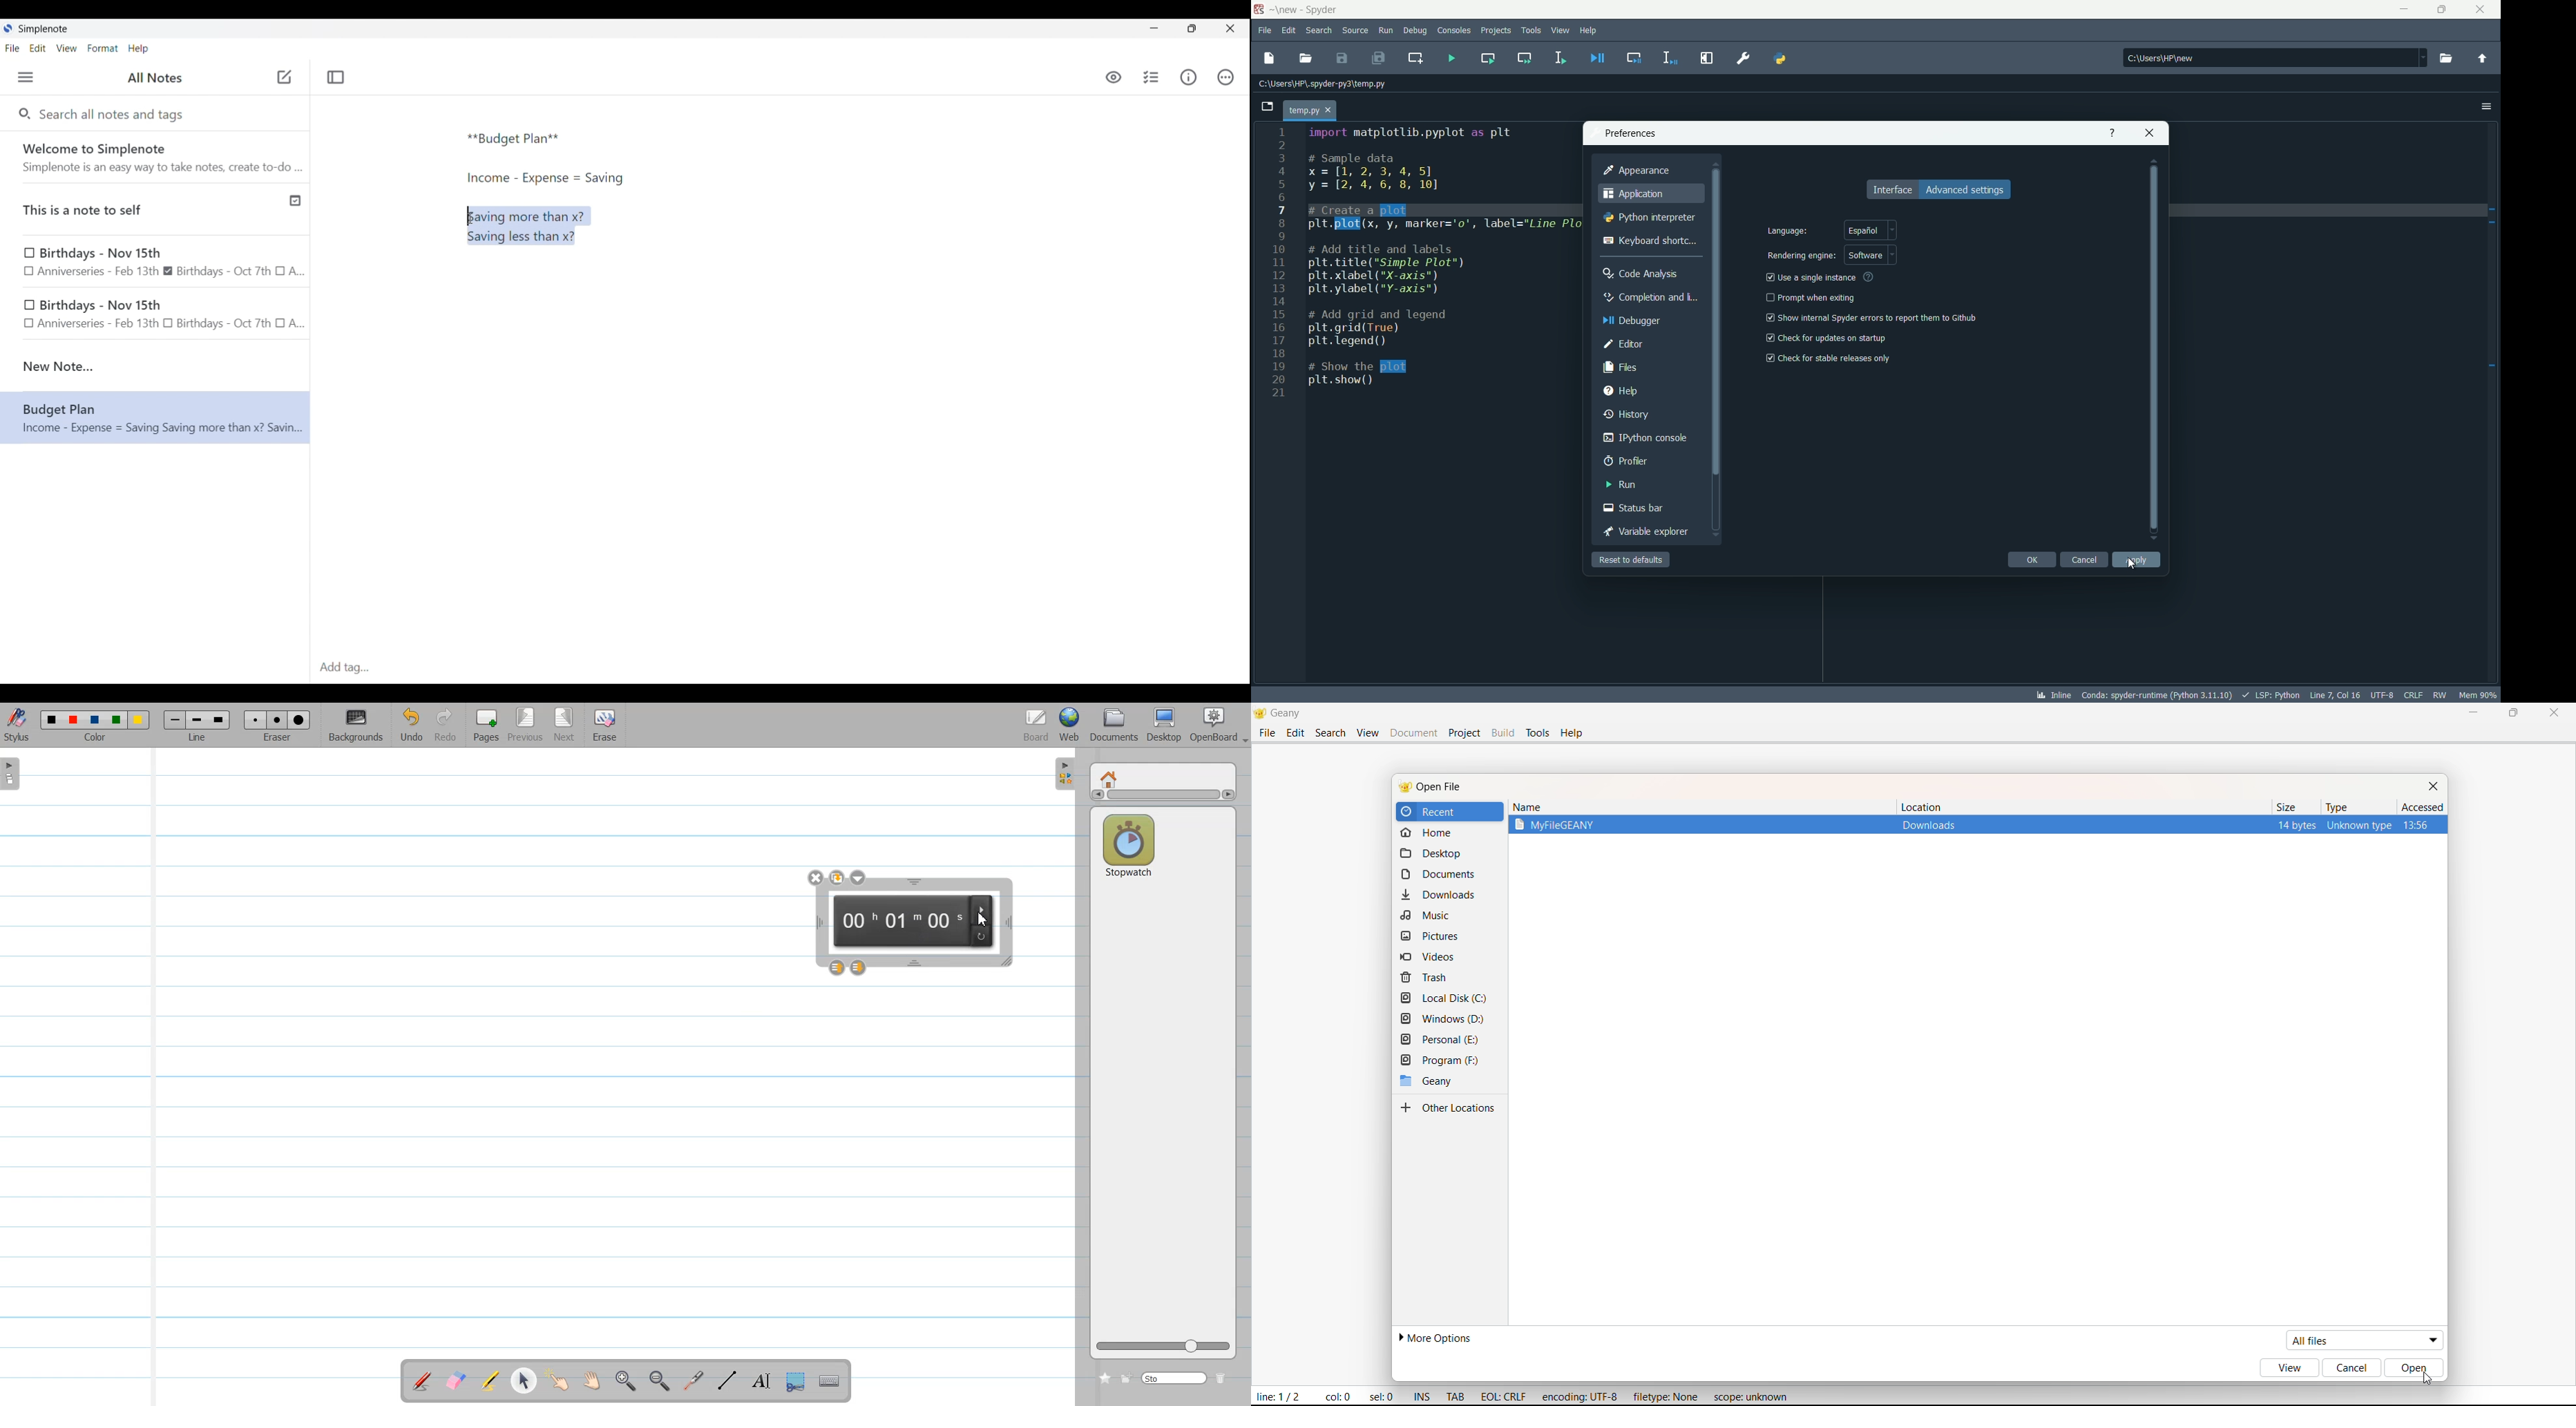 The height and width of the screenshot is (1428, 2576). Describe the element at coordinates (2444, 10) in the screenshot. I see `maximize` at that location.